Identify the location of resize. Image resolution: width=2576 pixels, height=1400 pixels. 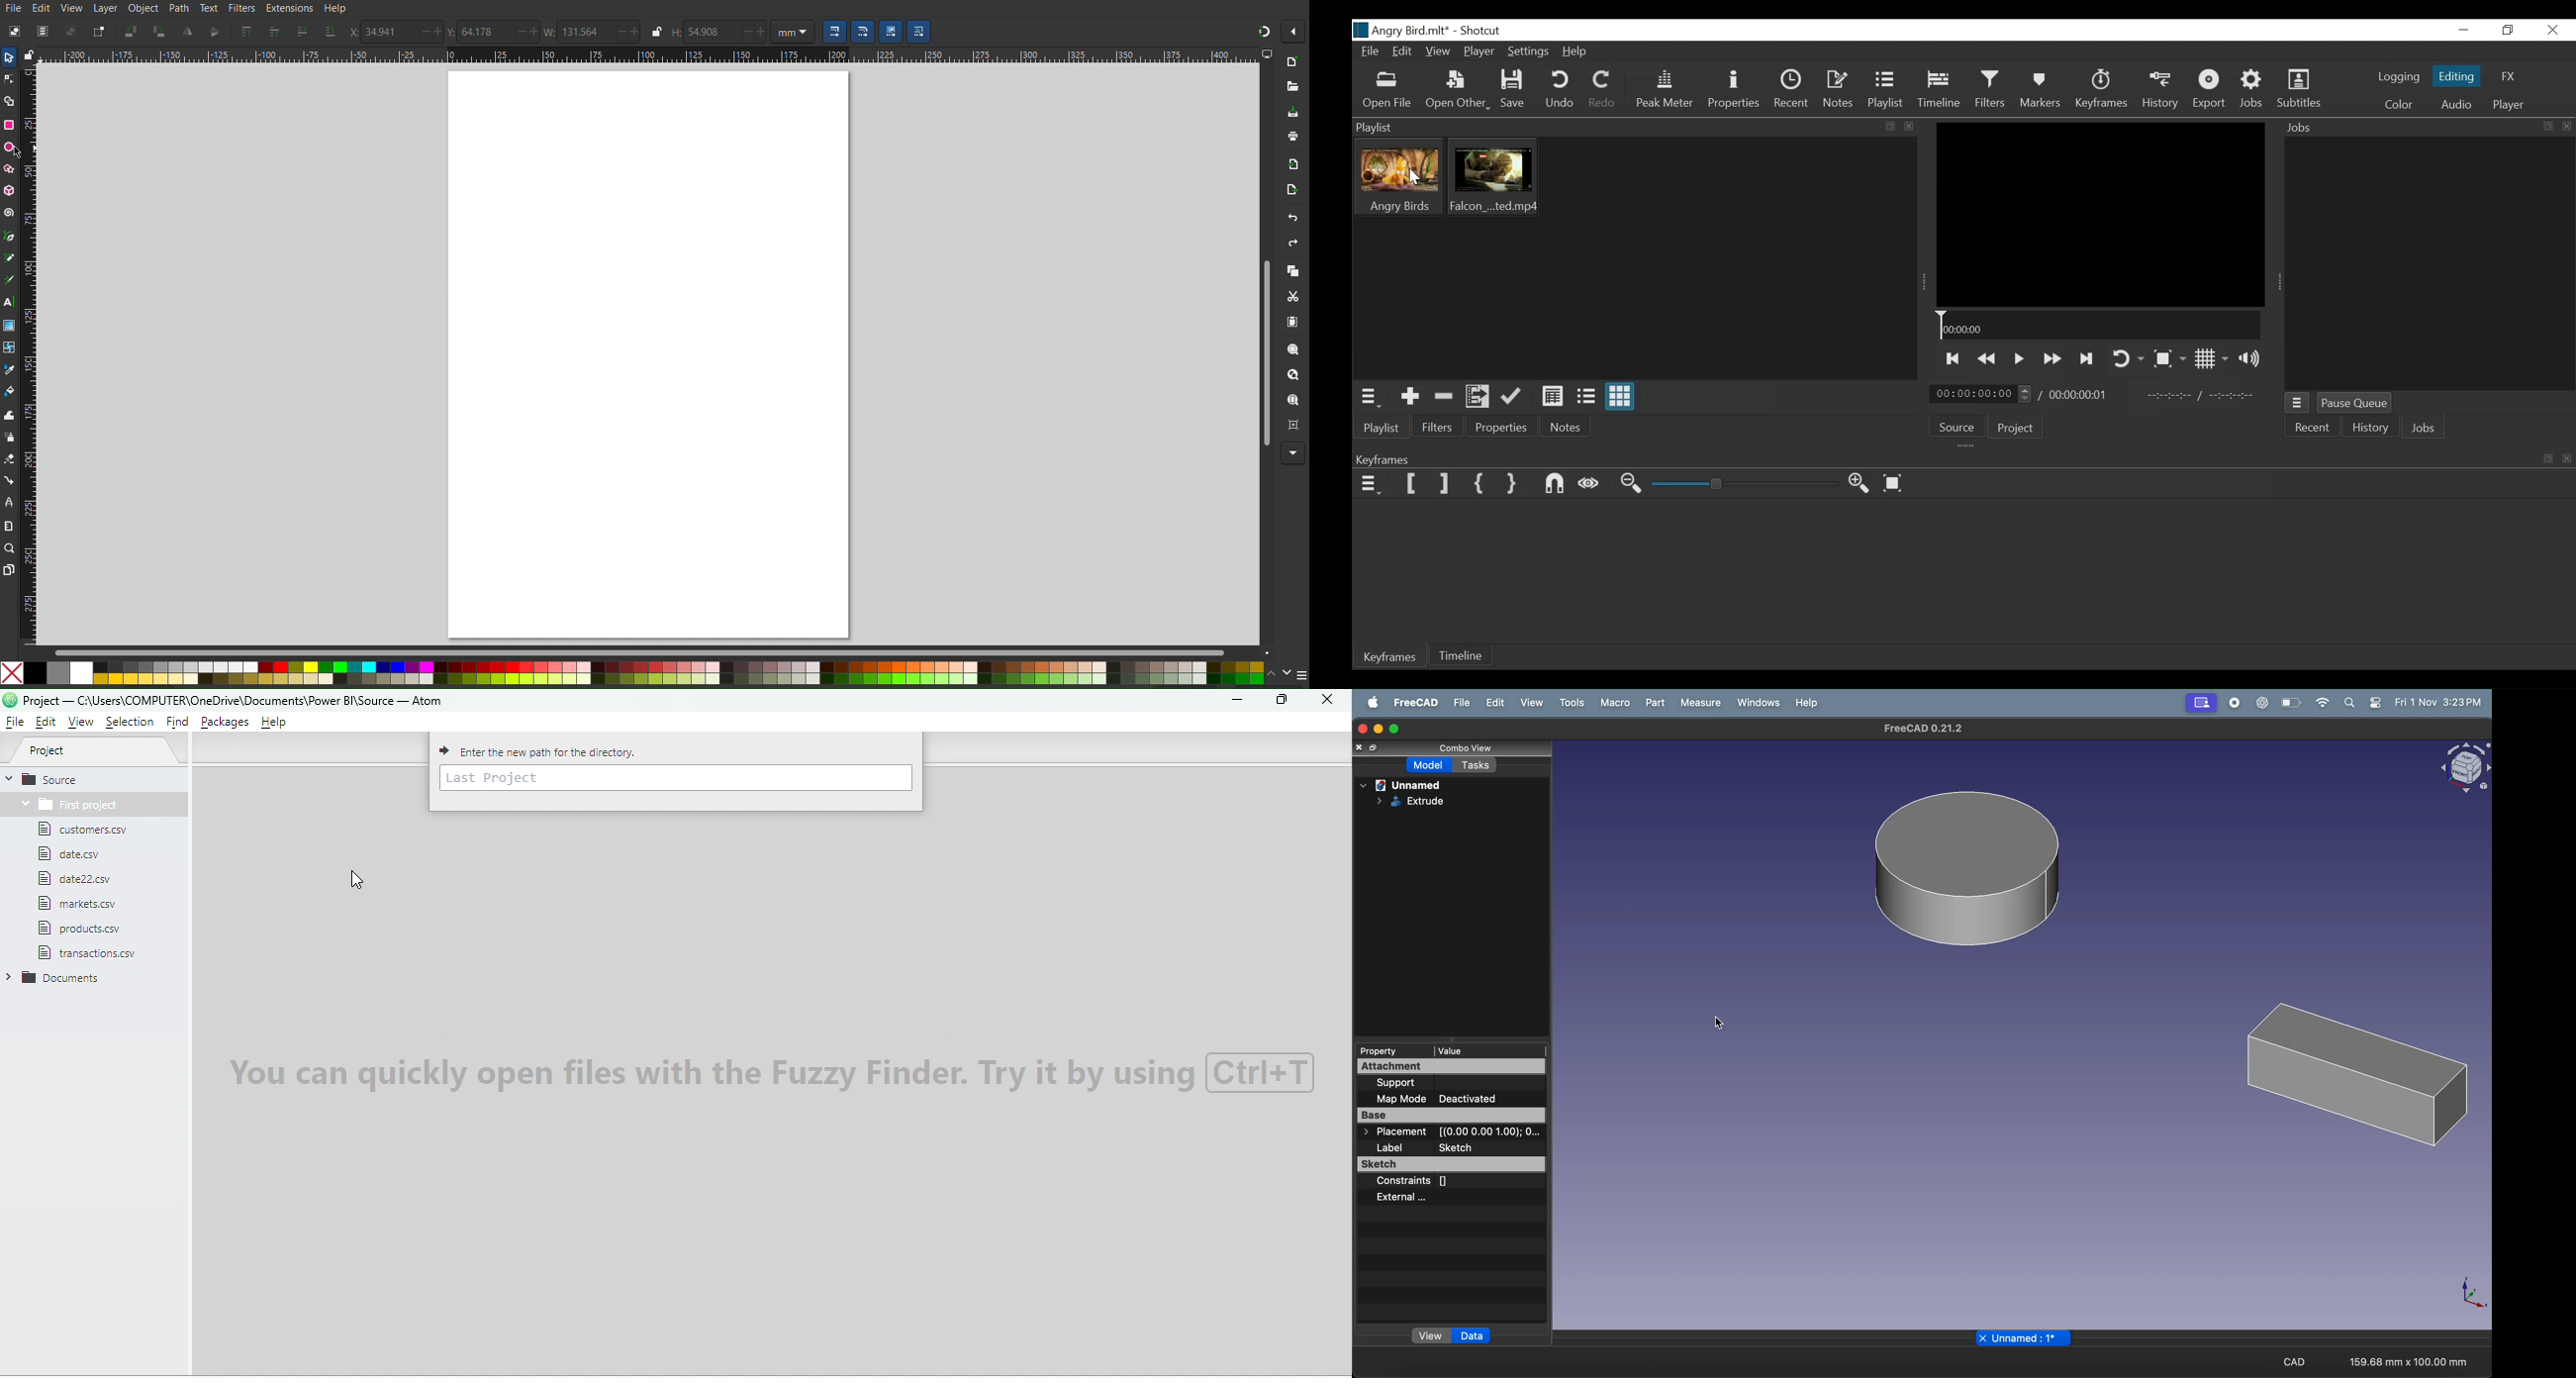
(1375, 748).